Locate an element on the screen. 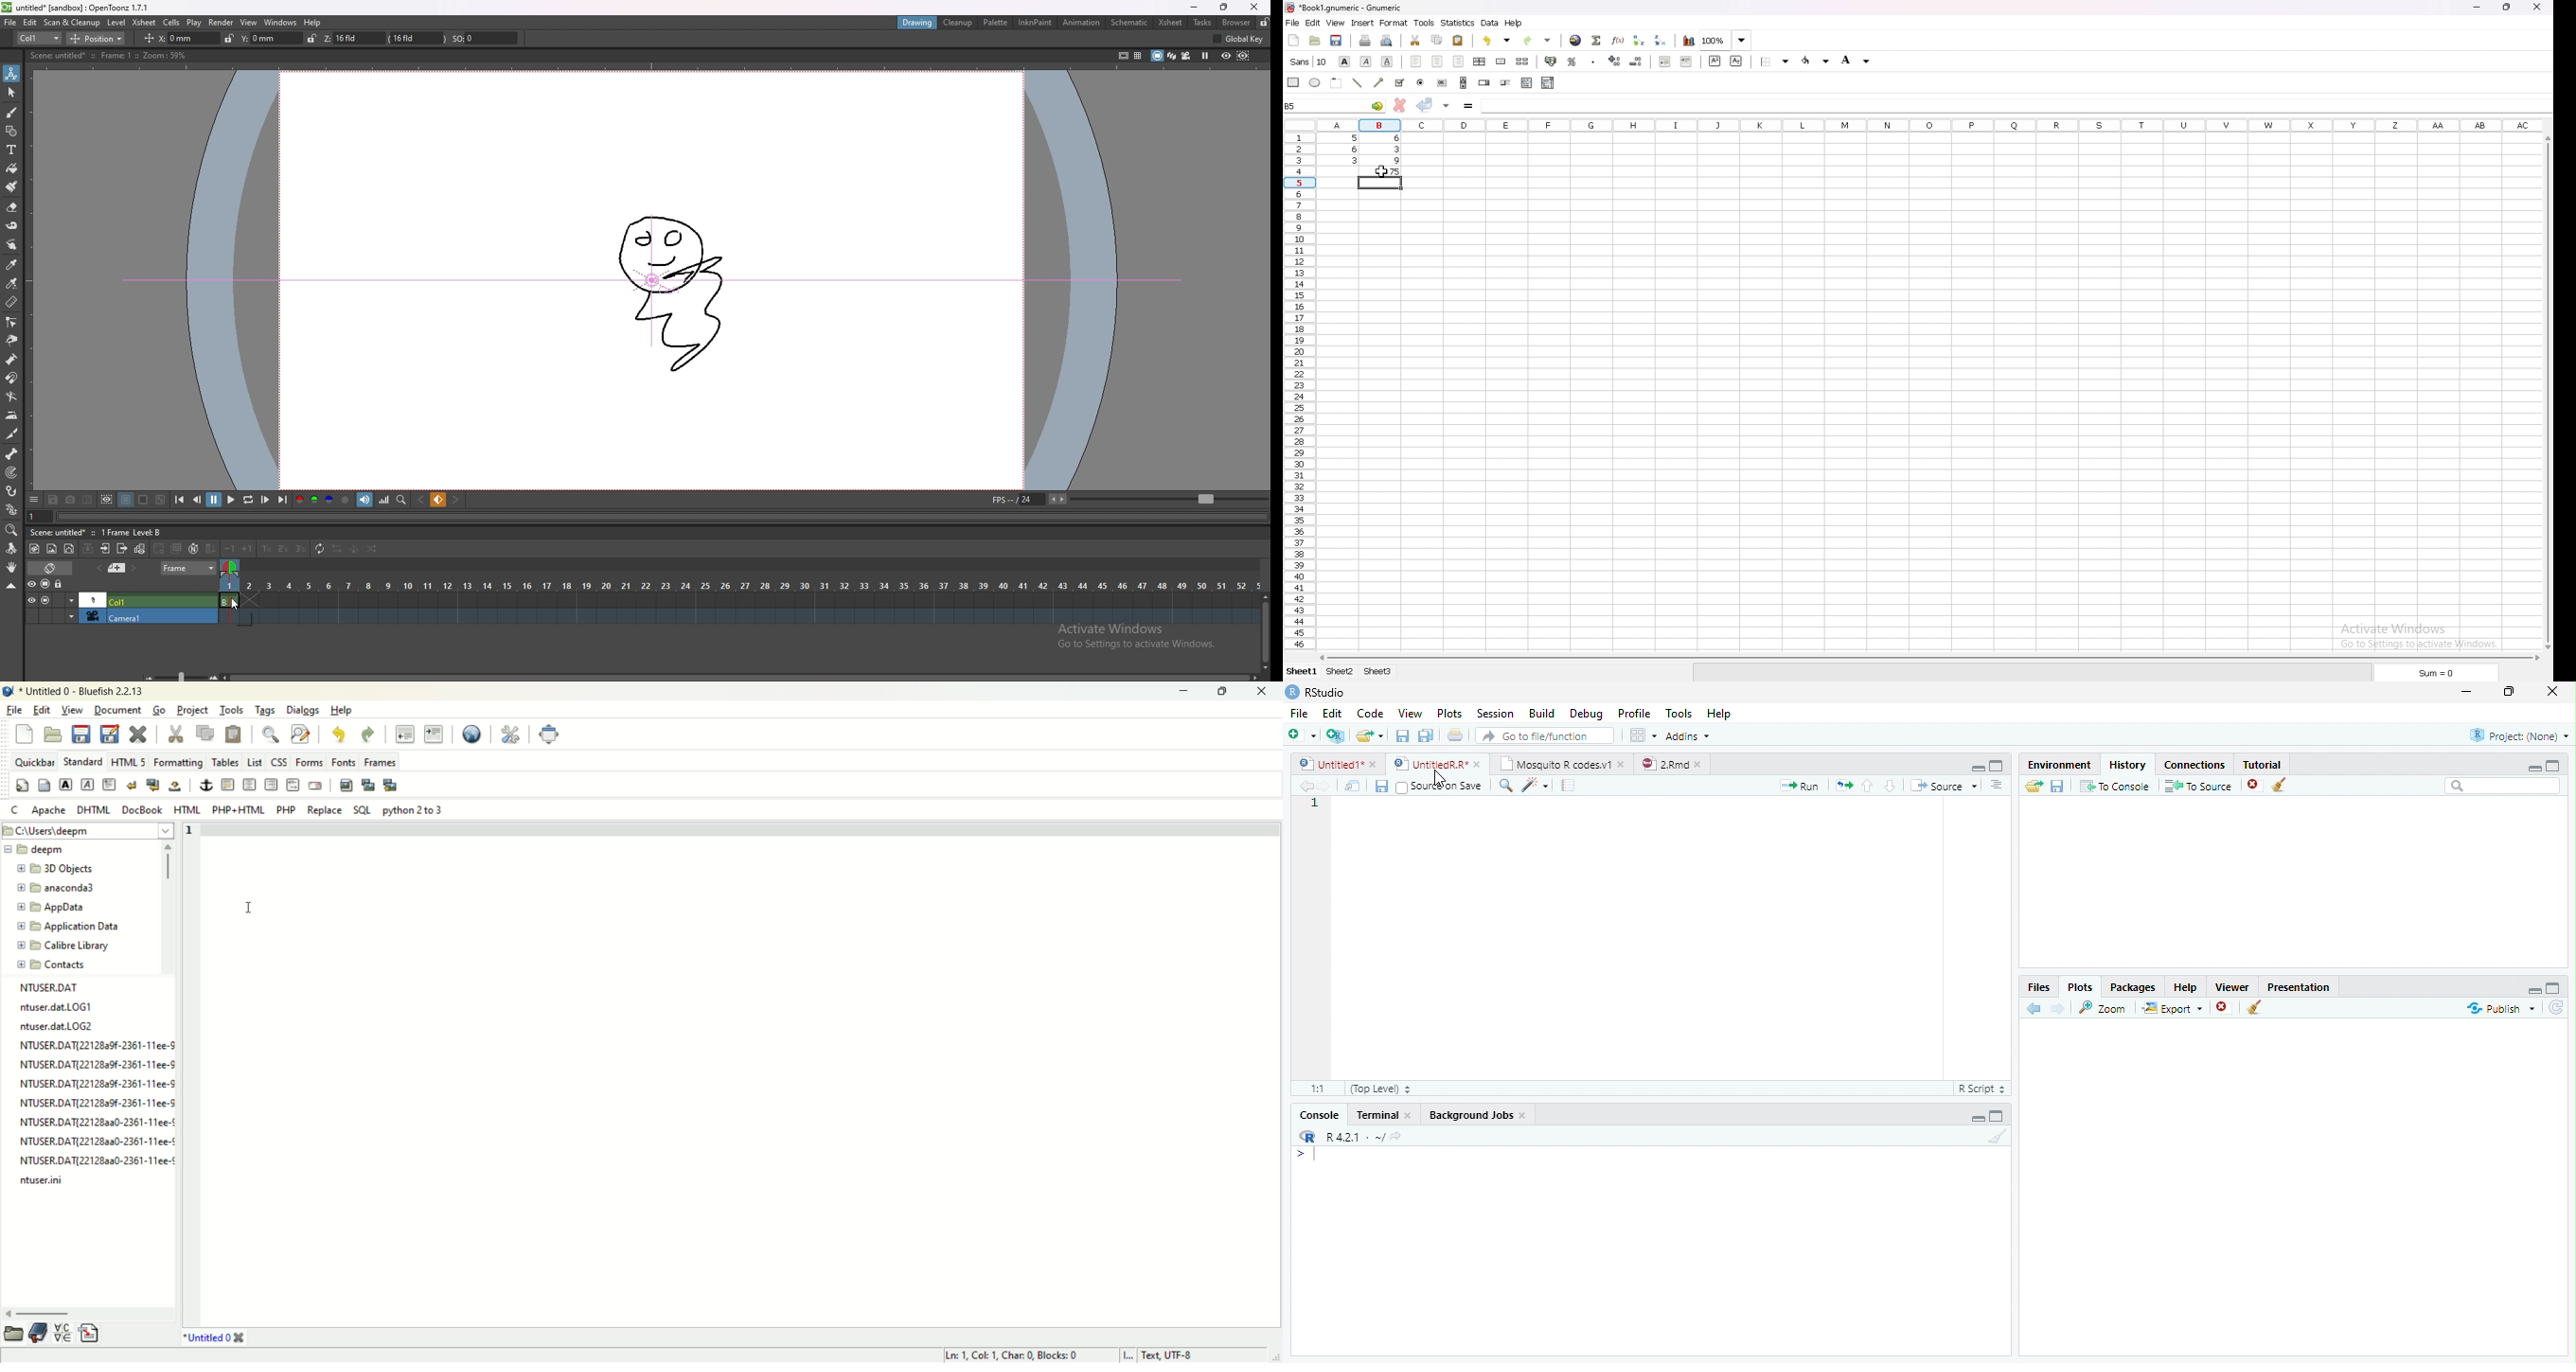 The image size is (2576, 1372). save is located at coordinates (81, 733).